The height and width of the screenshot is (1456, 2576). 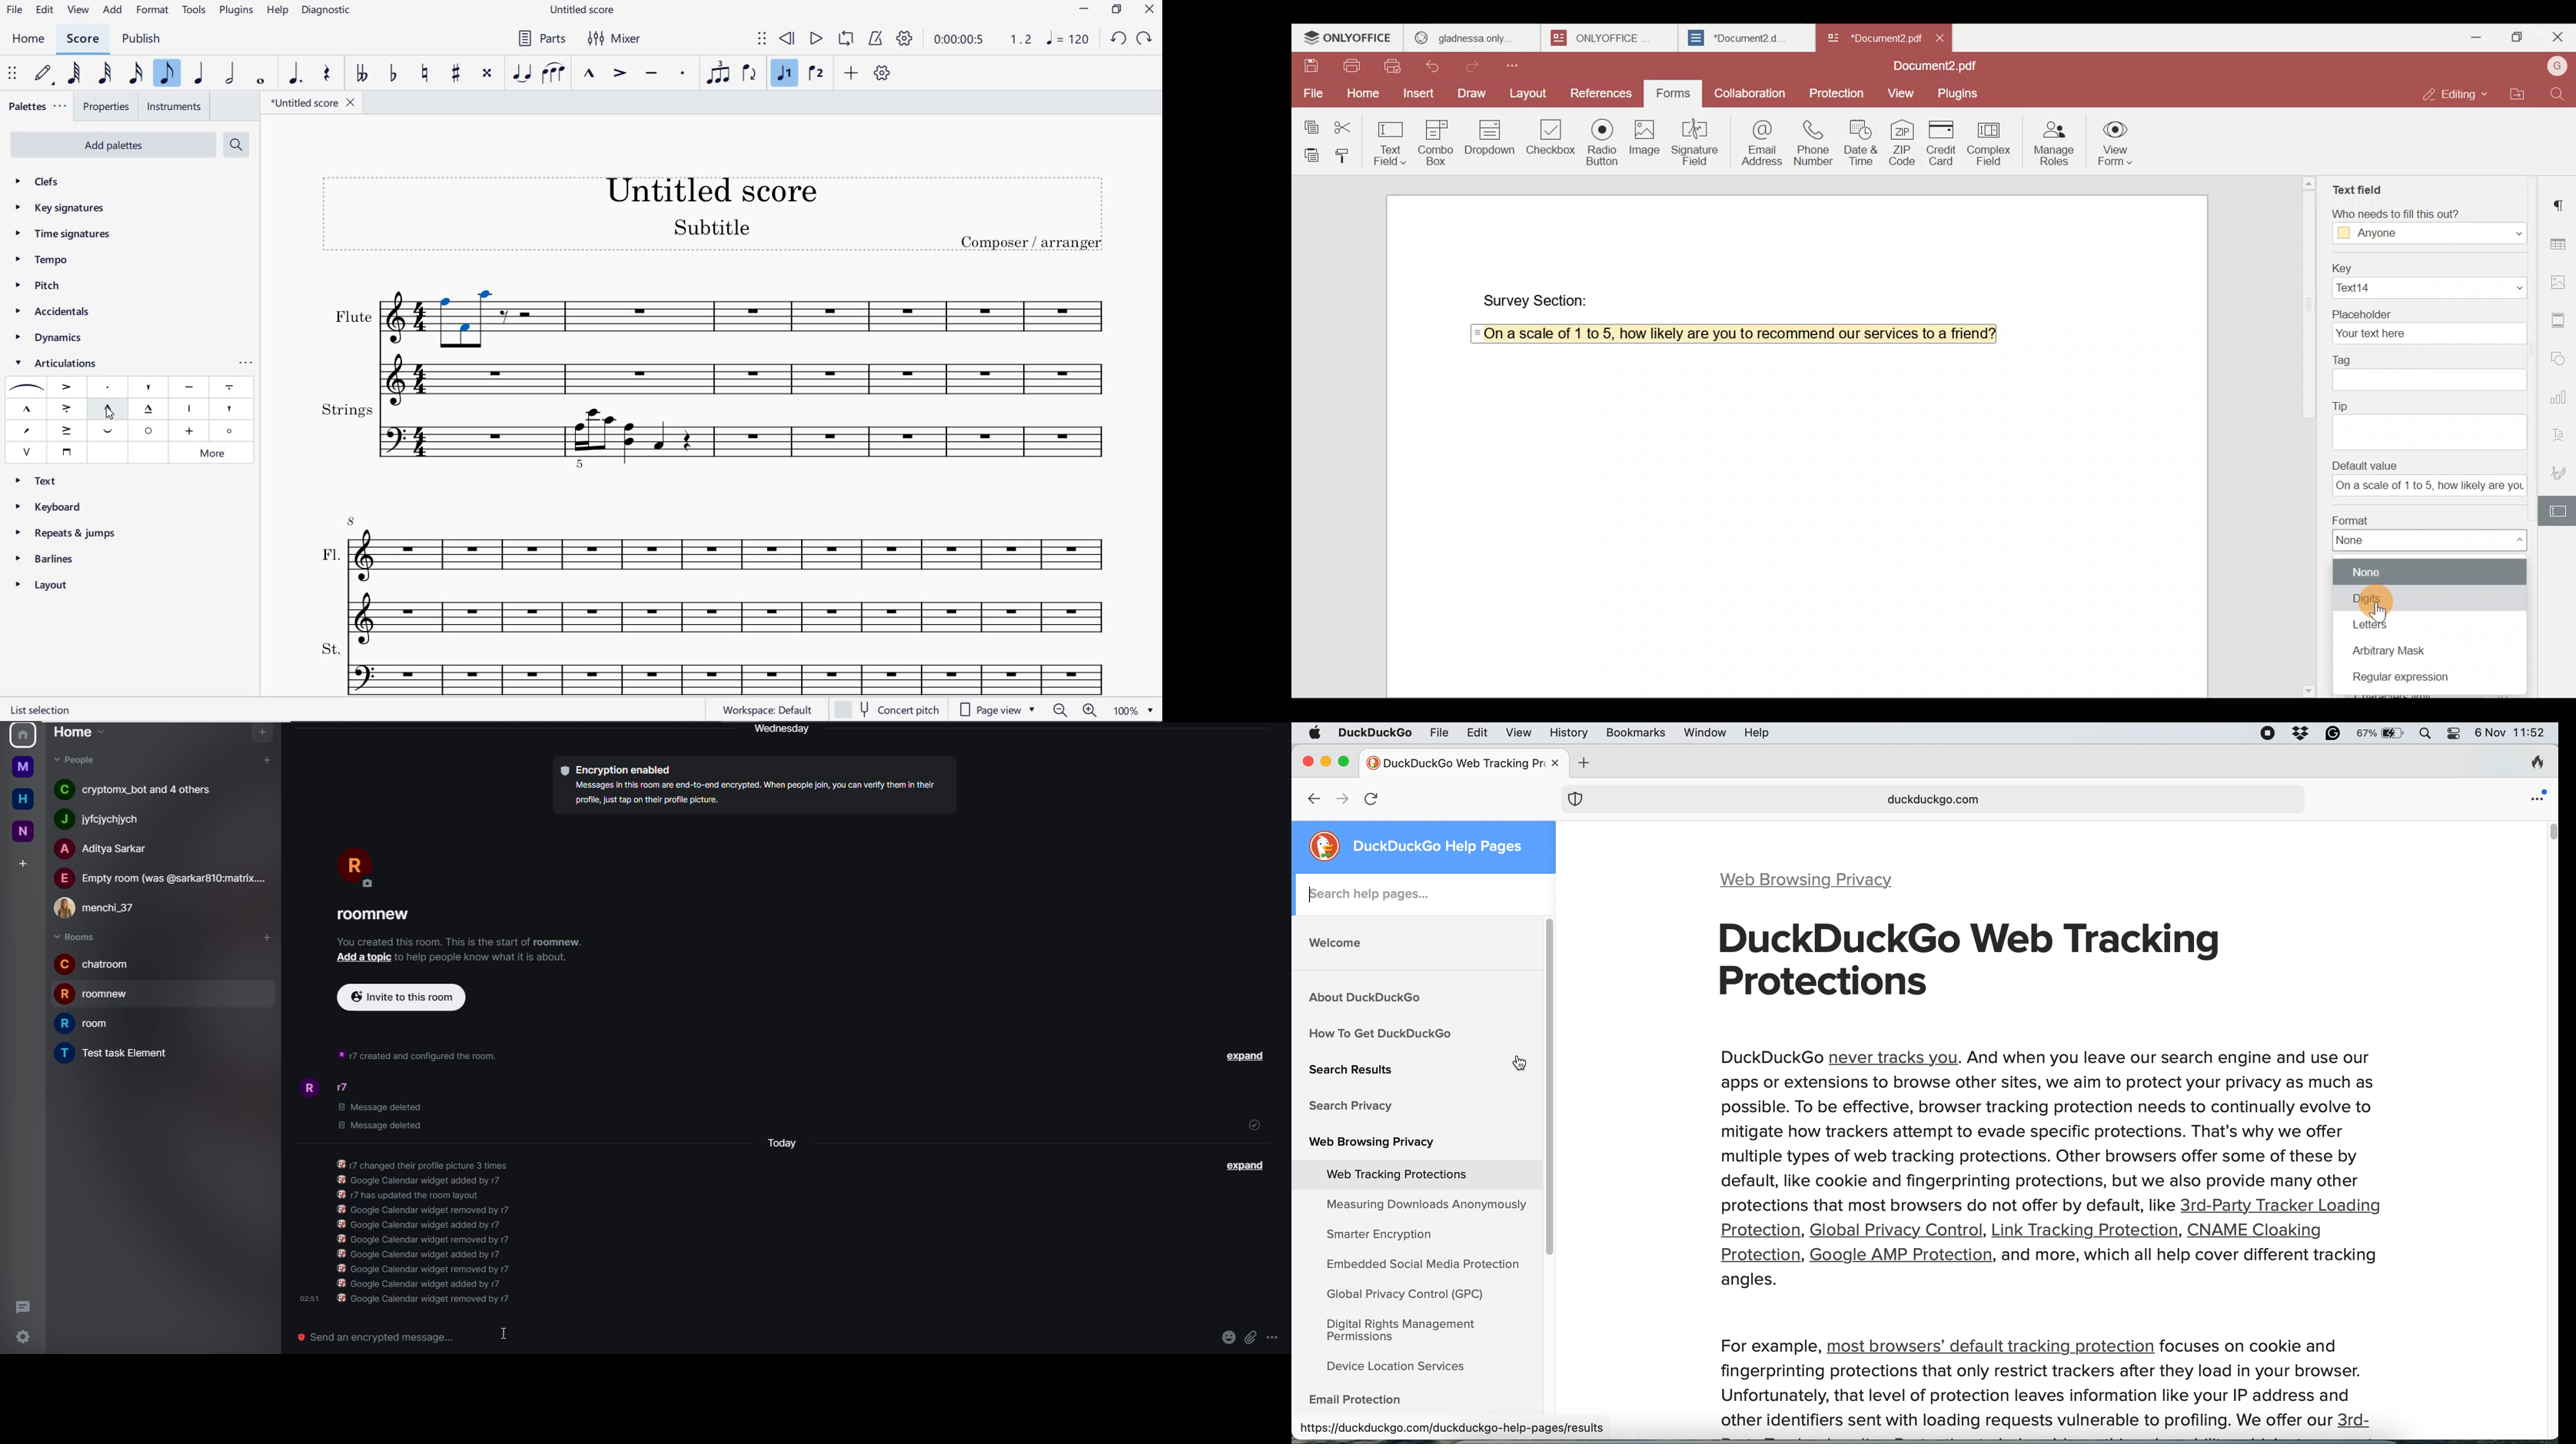 I want to click on day, so click(x=784, y=1143).